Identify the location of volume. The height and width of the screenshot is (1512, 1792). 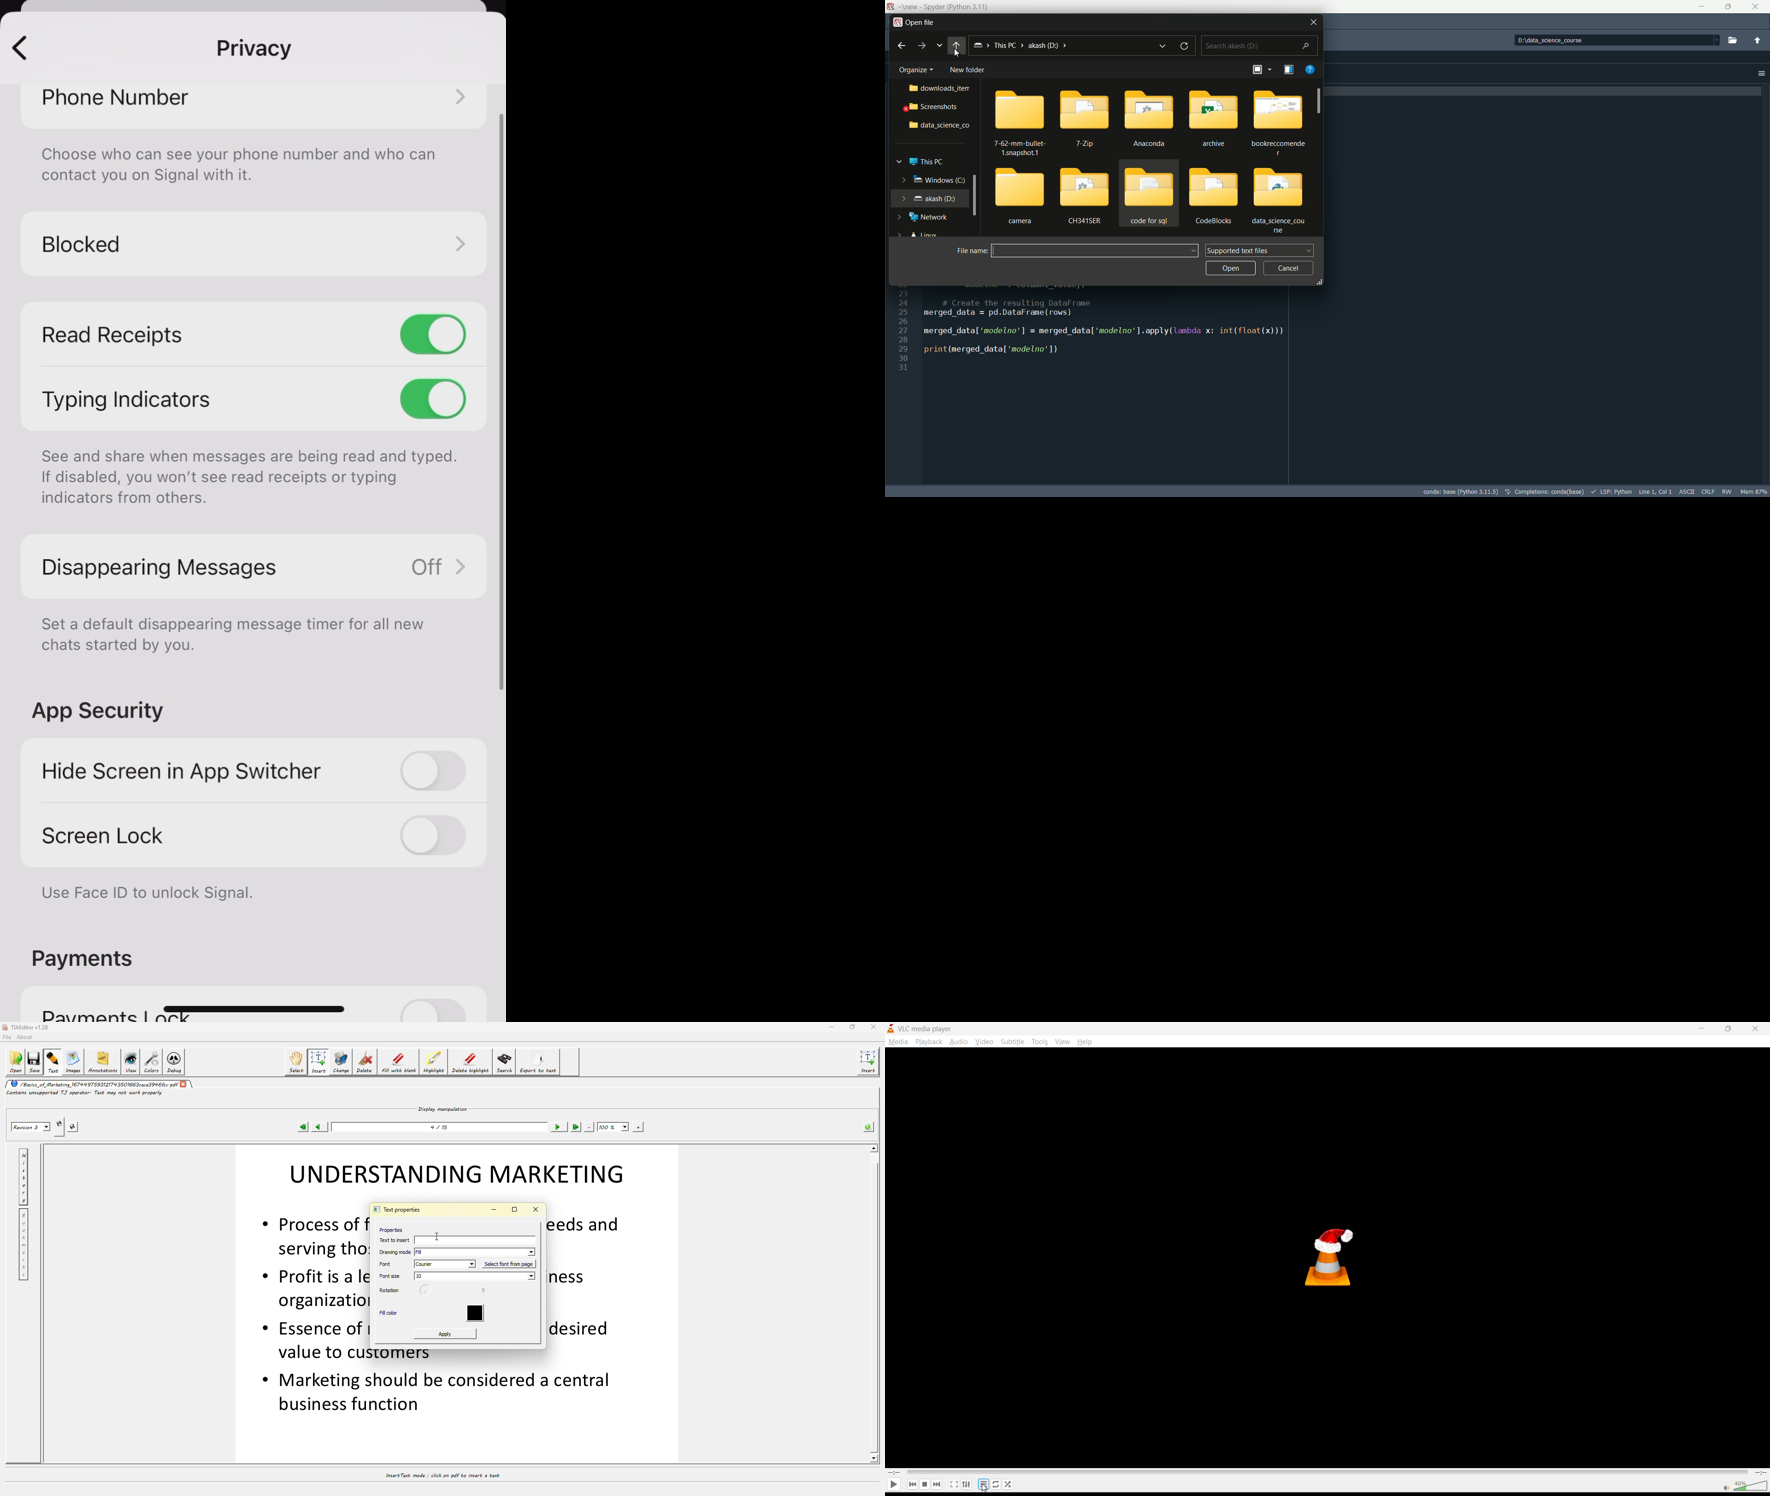
(1745, 1486).